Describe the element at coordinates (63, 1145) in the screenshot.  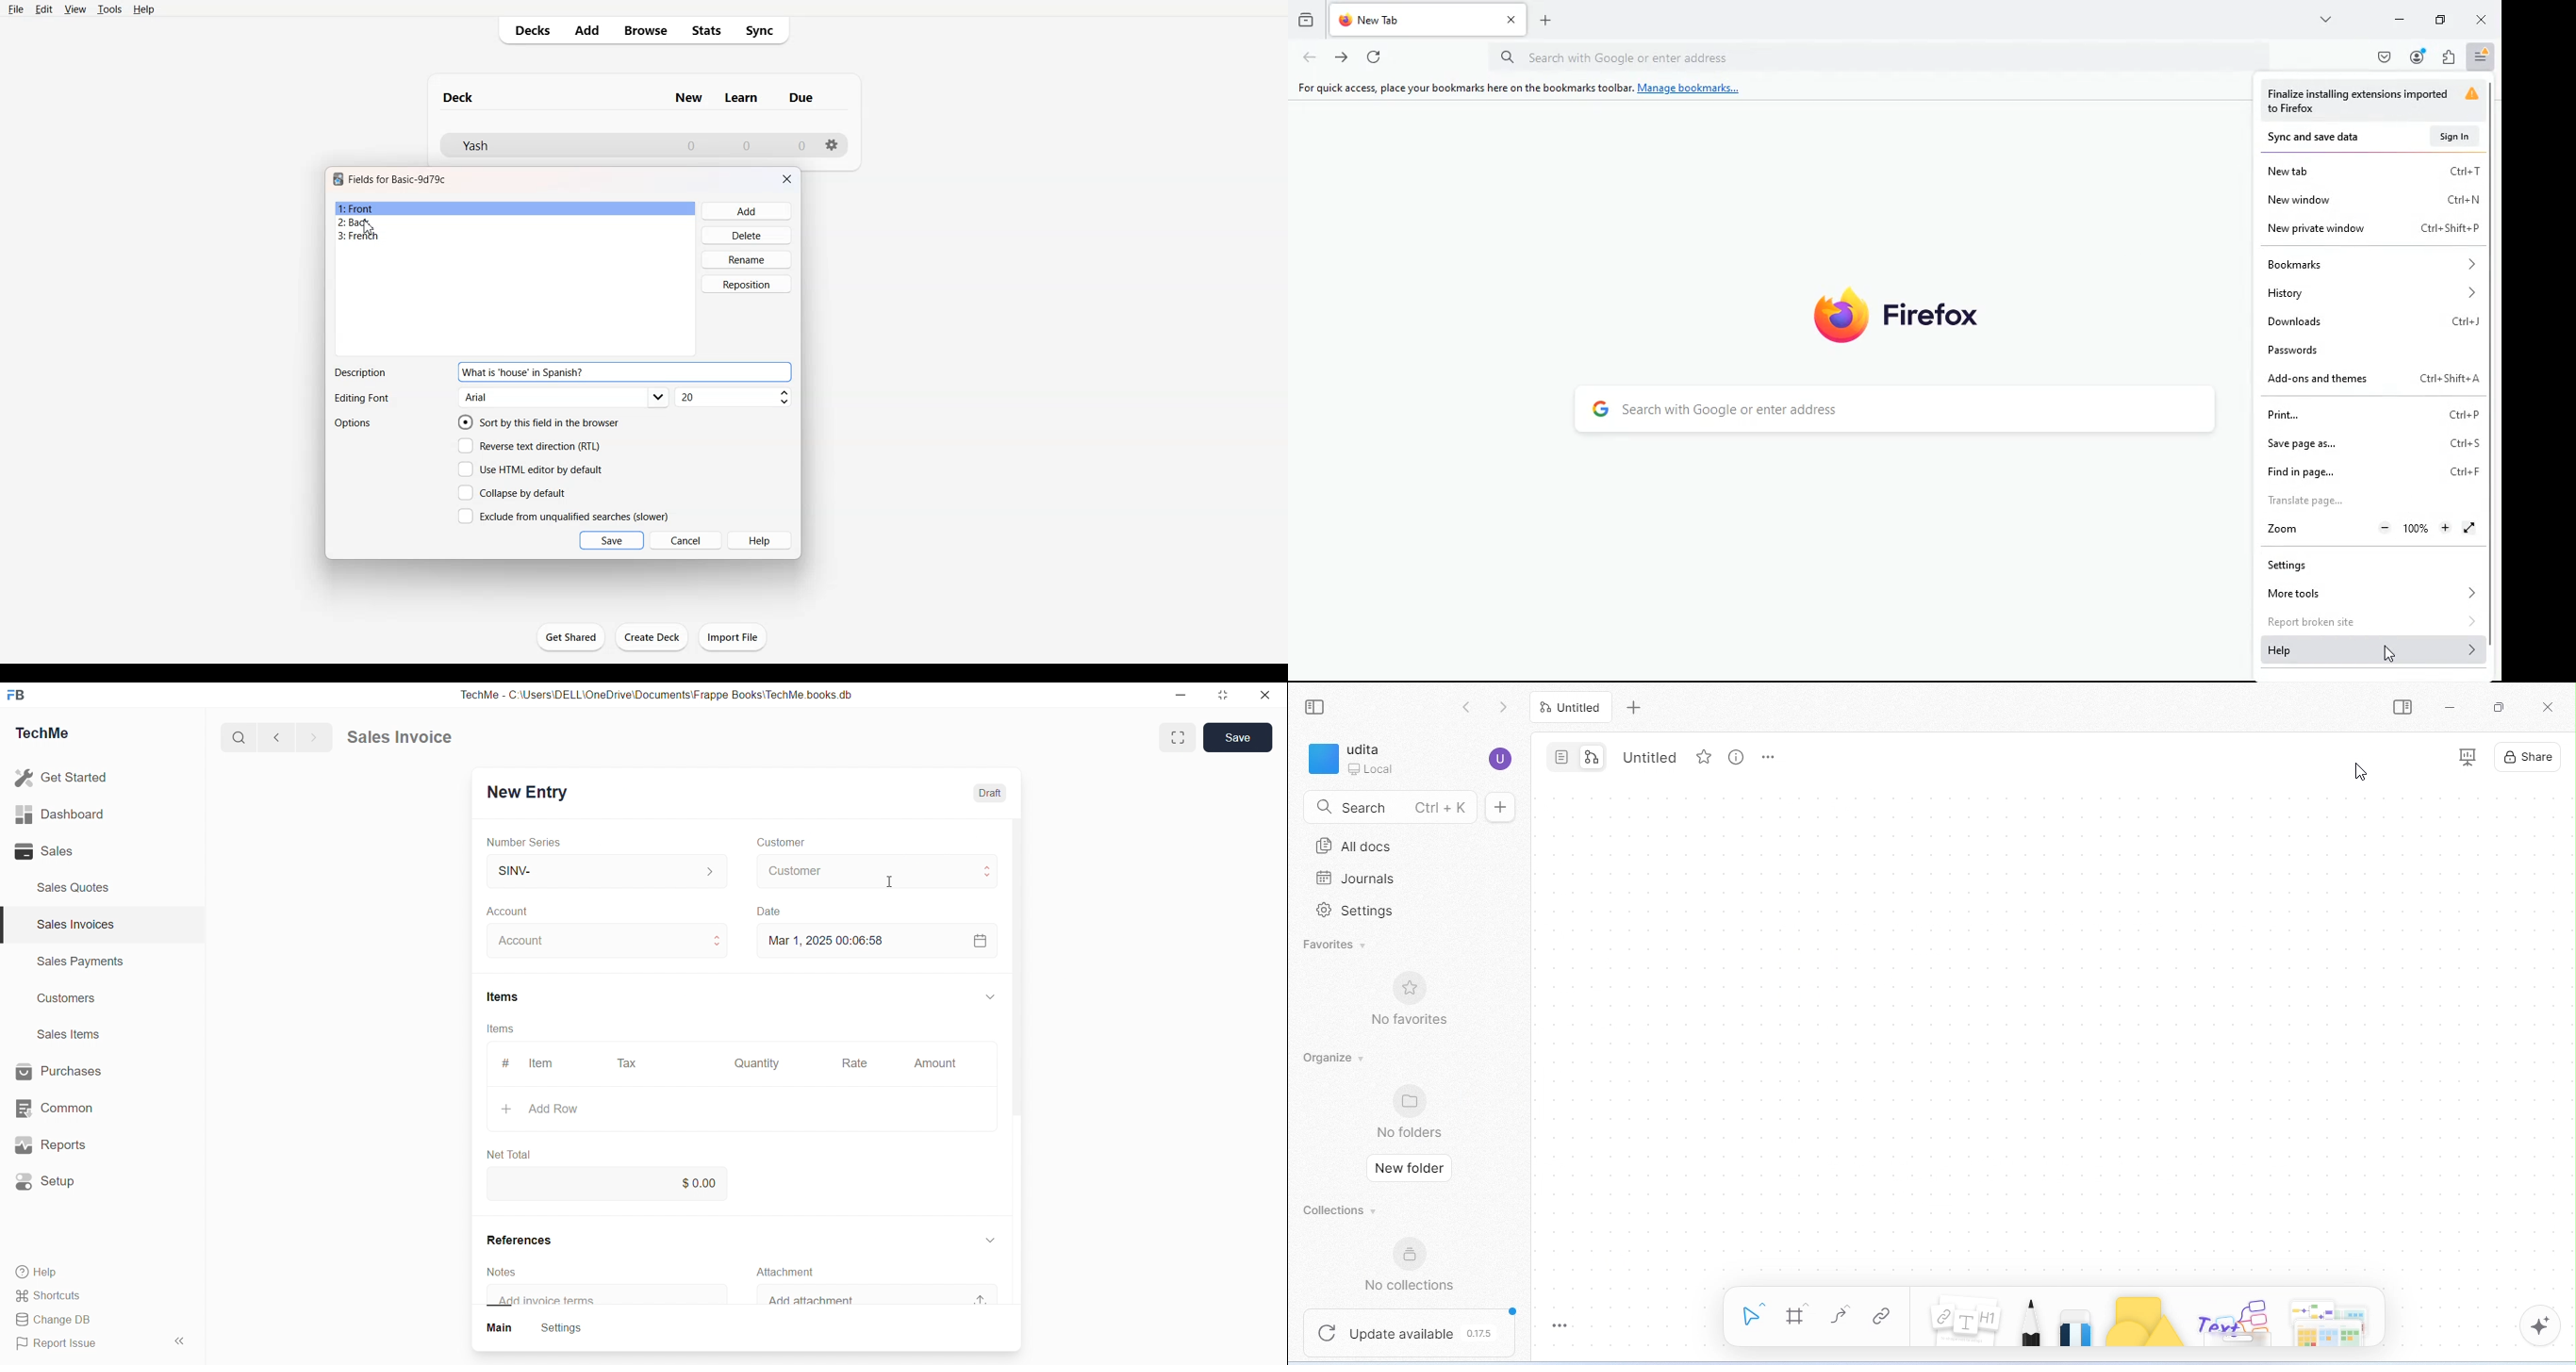
I see `ws Reports` at that location.